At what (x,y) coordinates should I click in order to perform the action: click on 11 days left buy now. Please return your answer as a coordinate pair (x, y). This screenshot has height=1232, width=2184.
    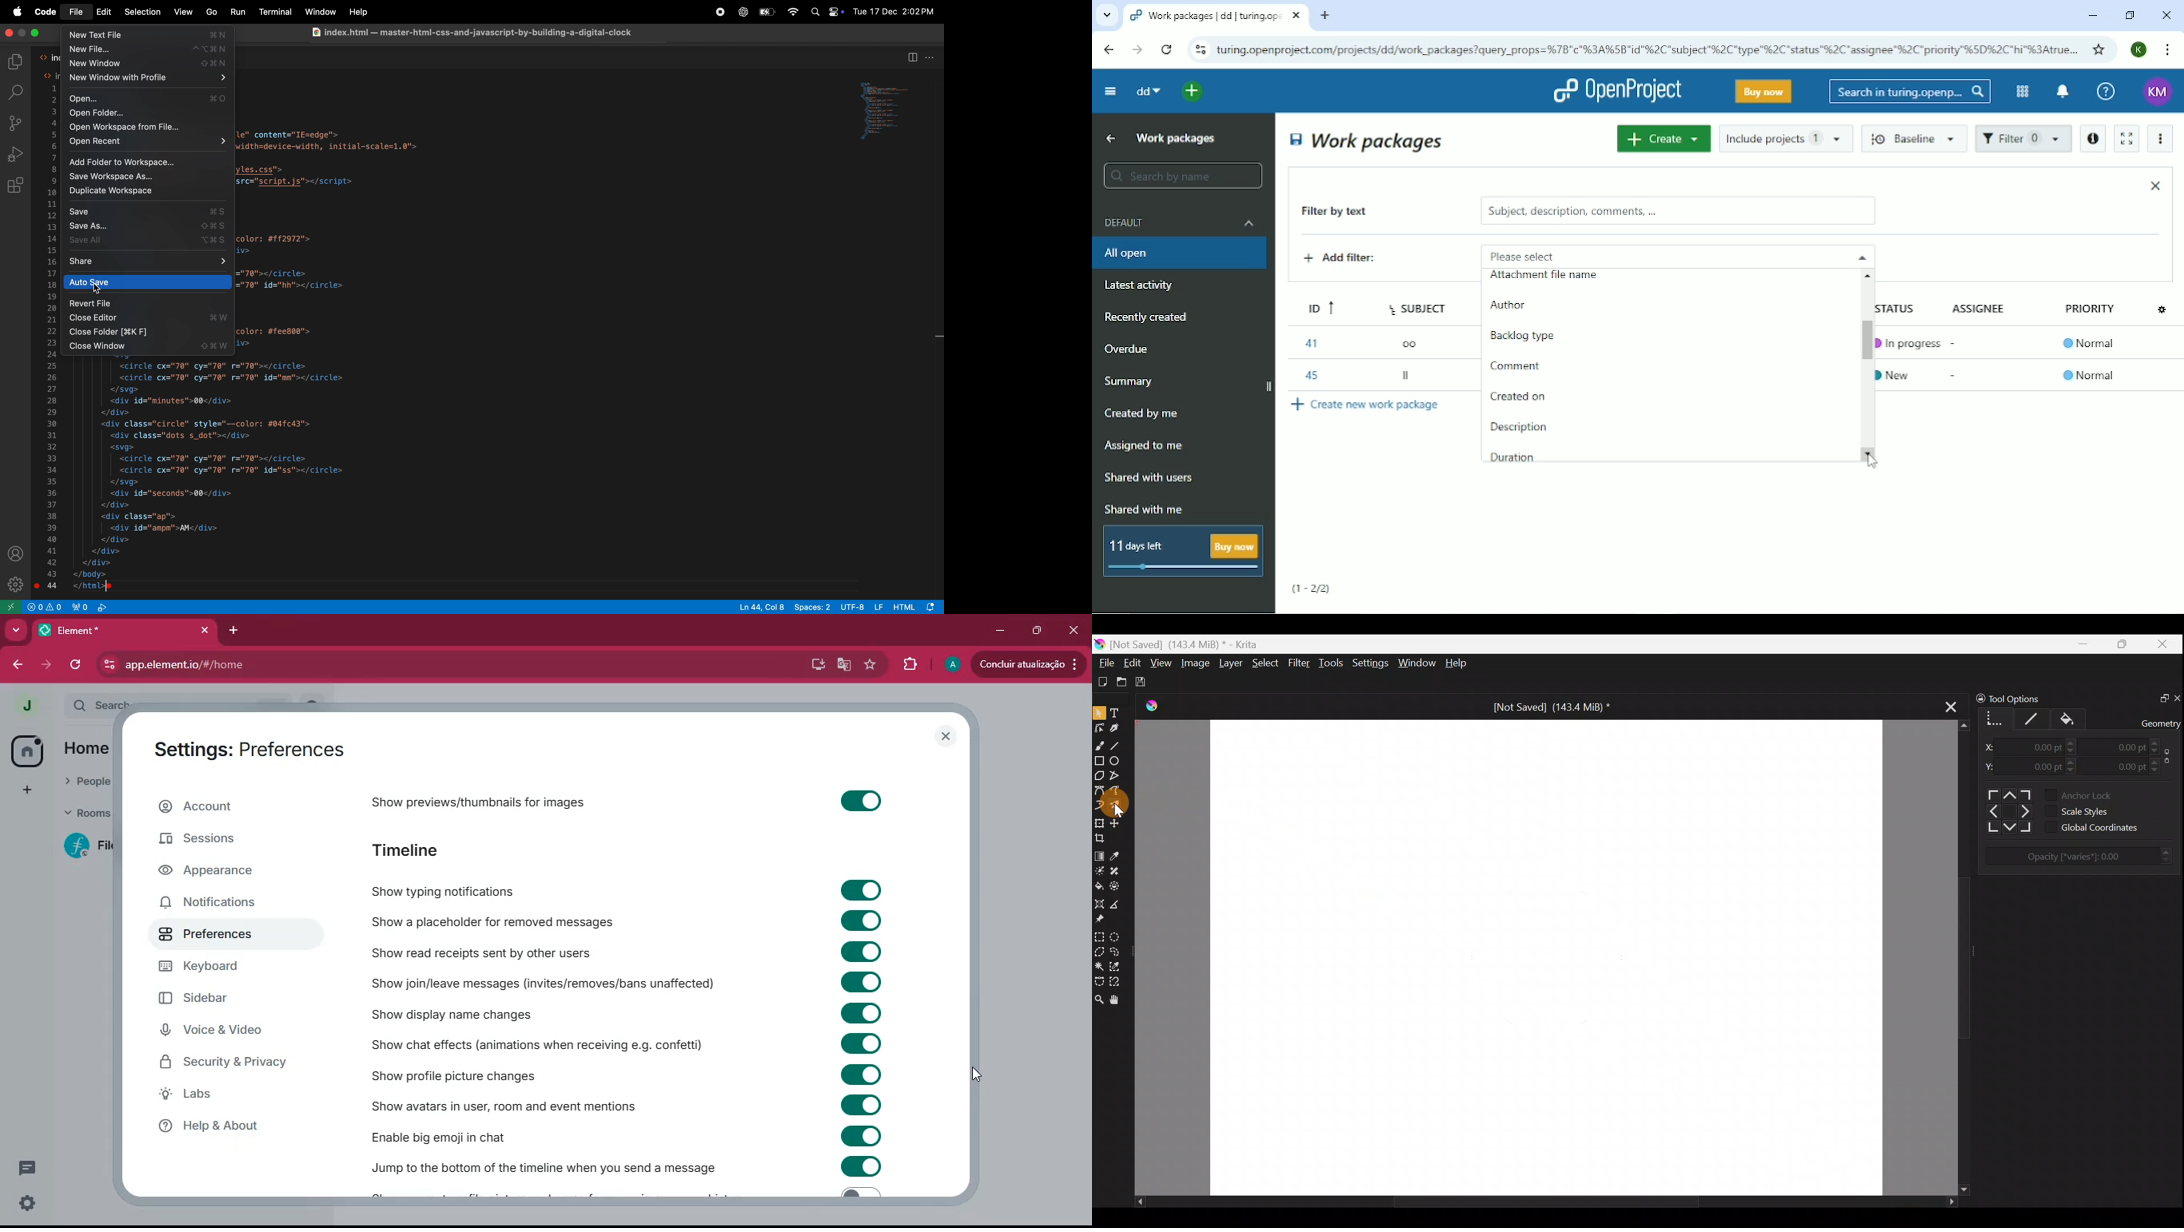
    Looking at the image, I should click on (1181, 551).